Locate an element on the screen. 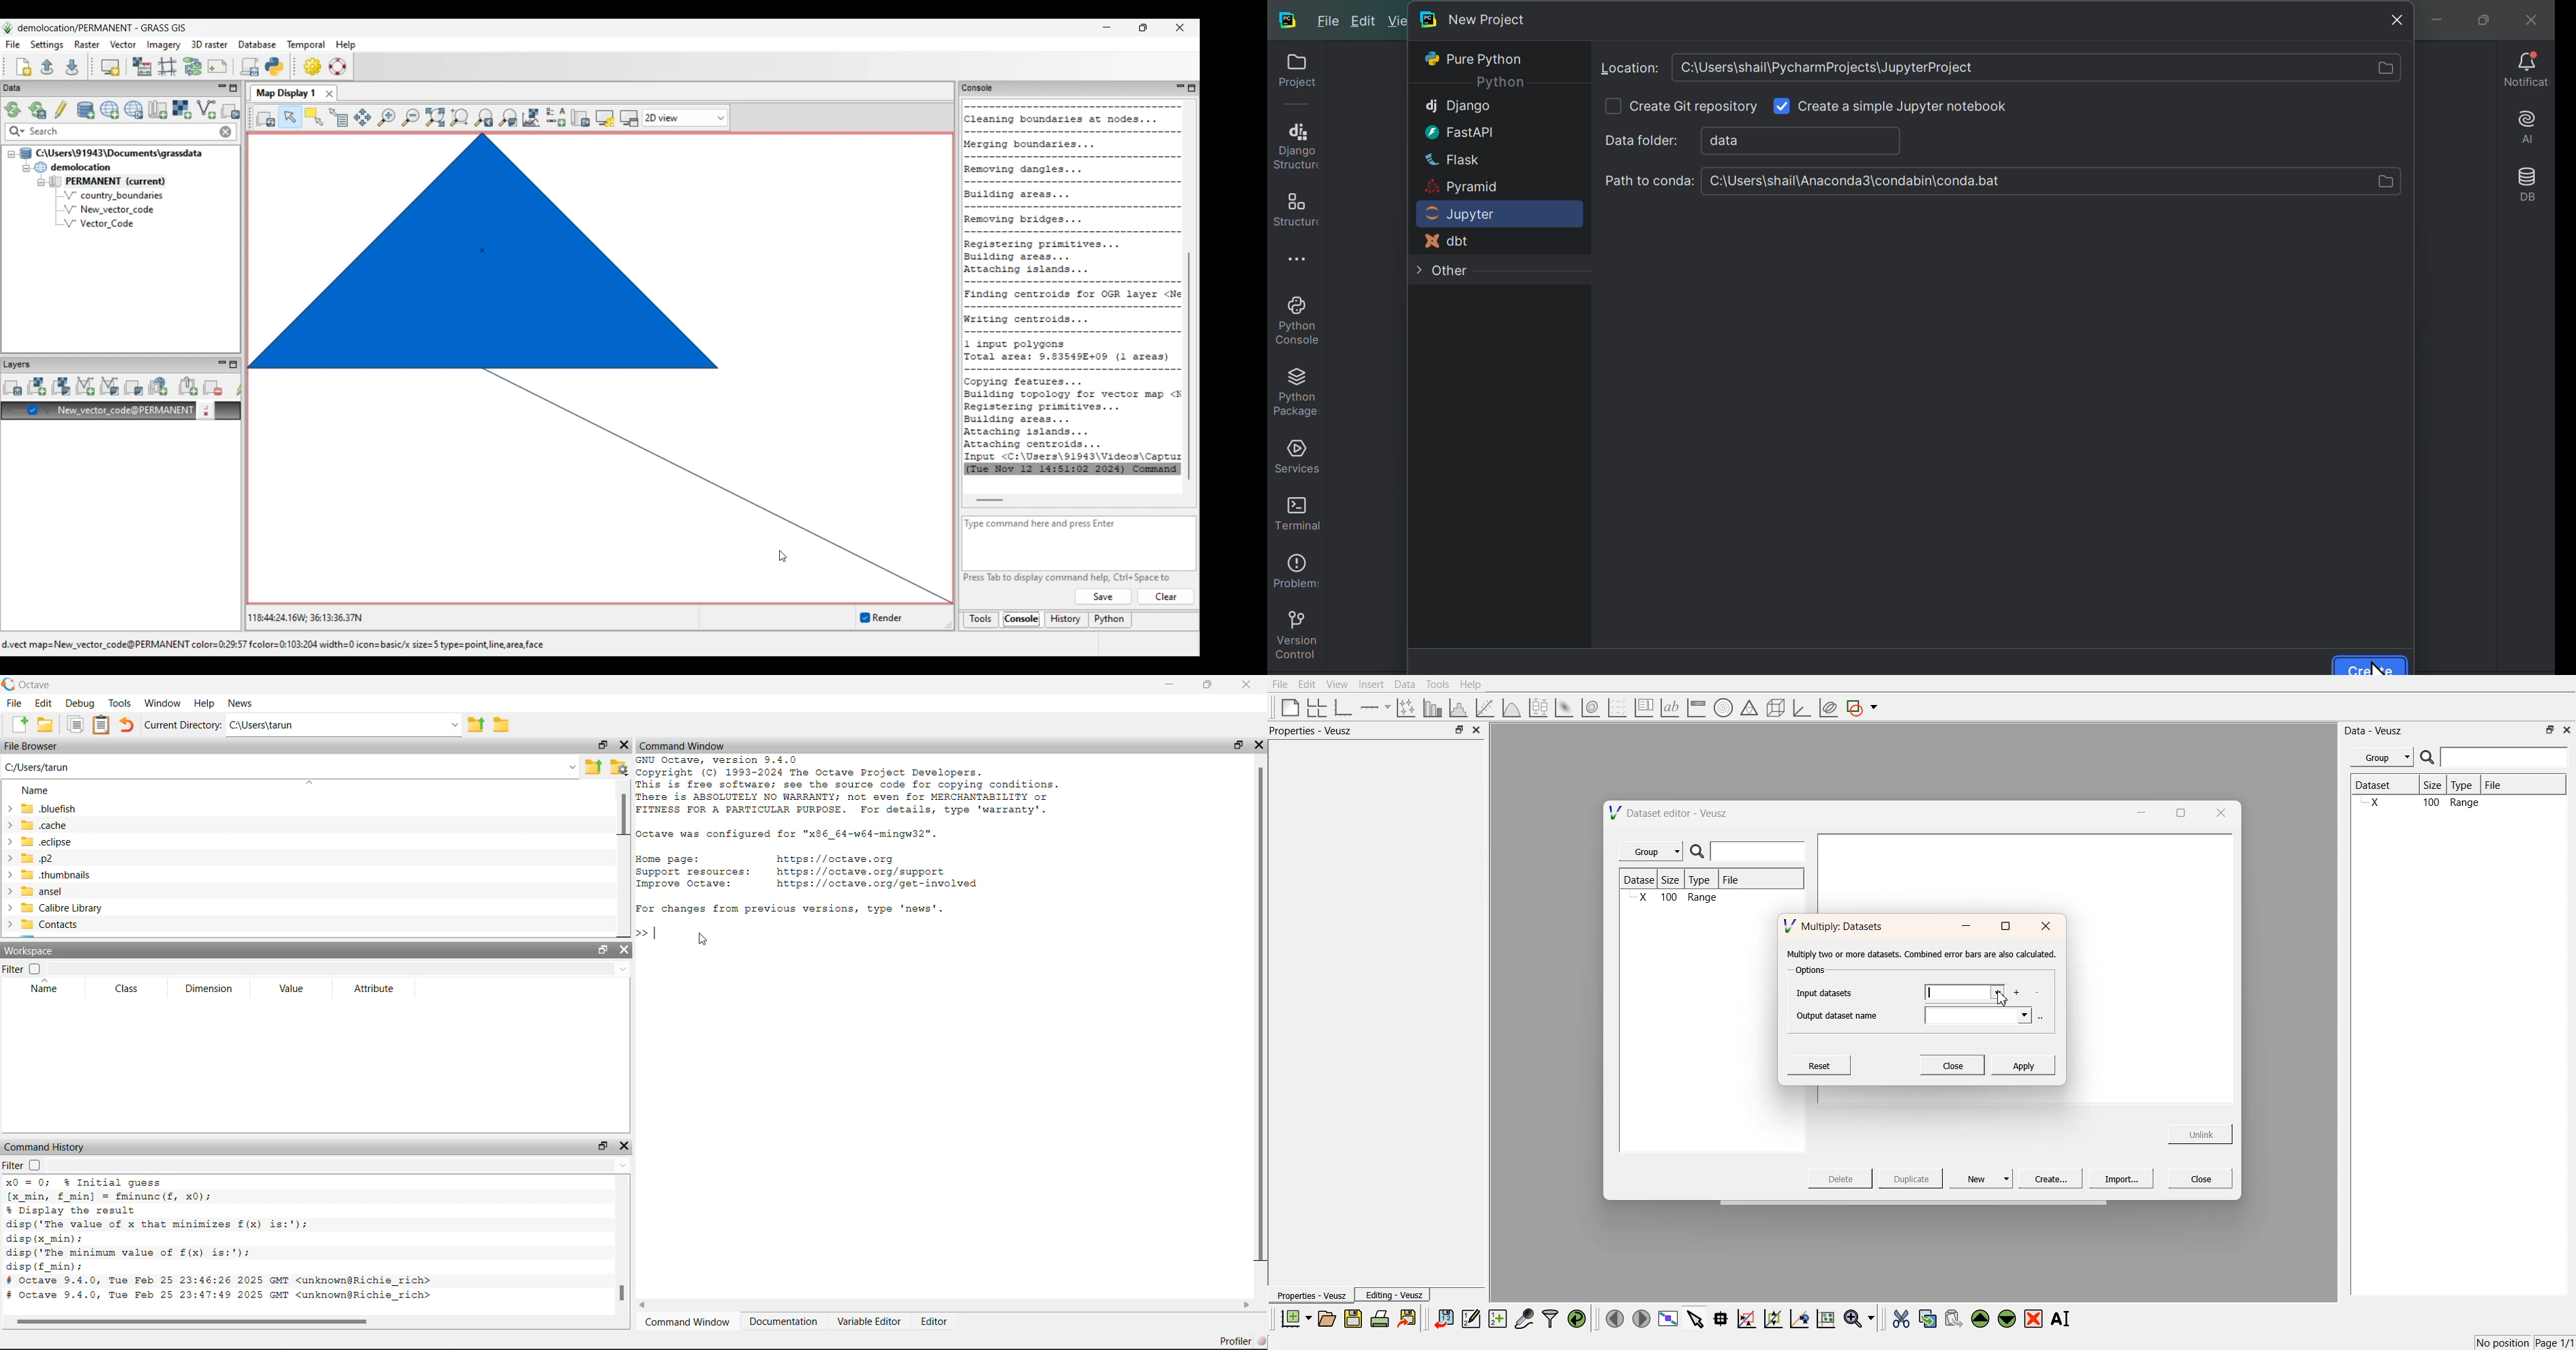 Image resolution: width=2576 pixels, height=1372 pixels. Notifications is located at coordinates (2522, 70).